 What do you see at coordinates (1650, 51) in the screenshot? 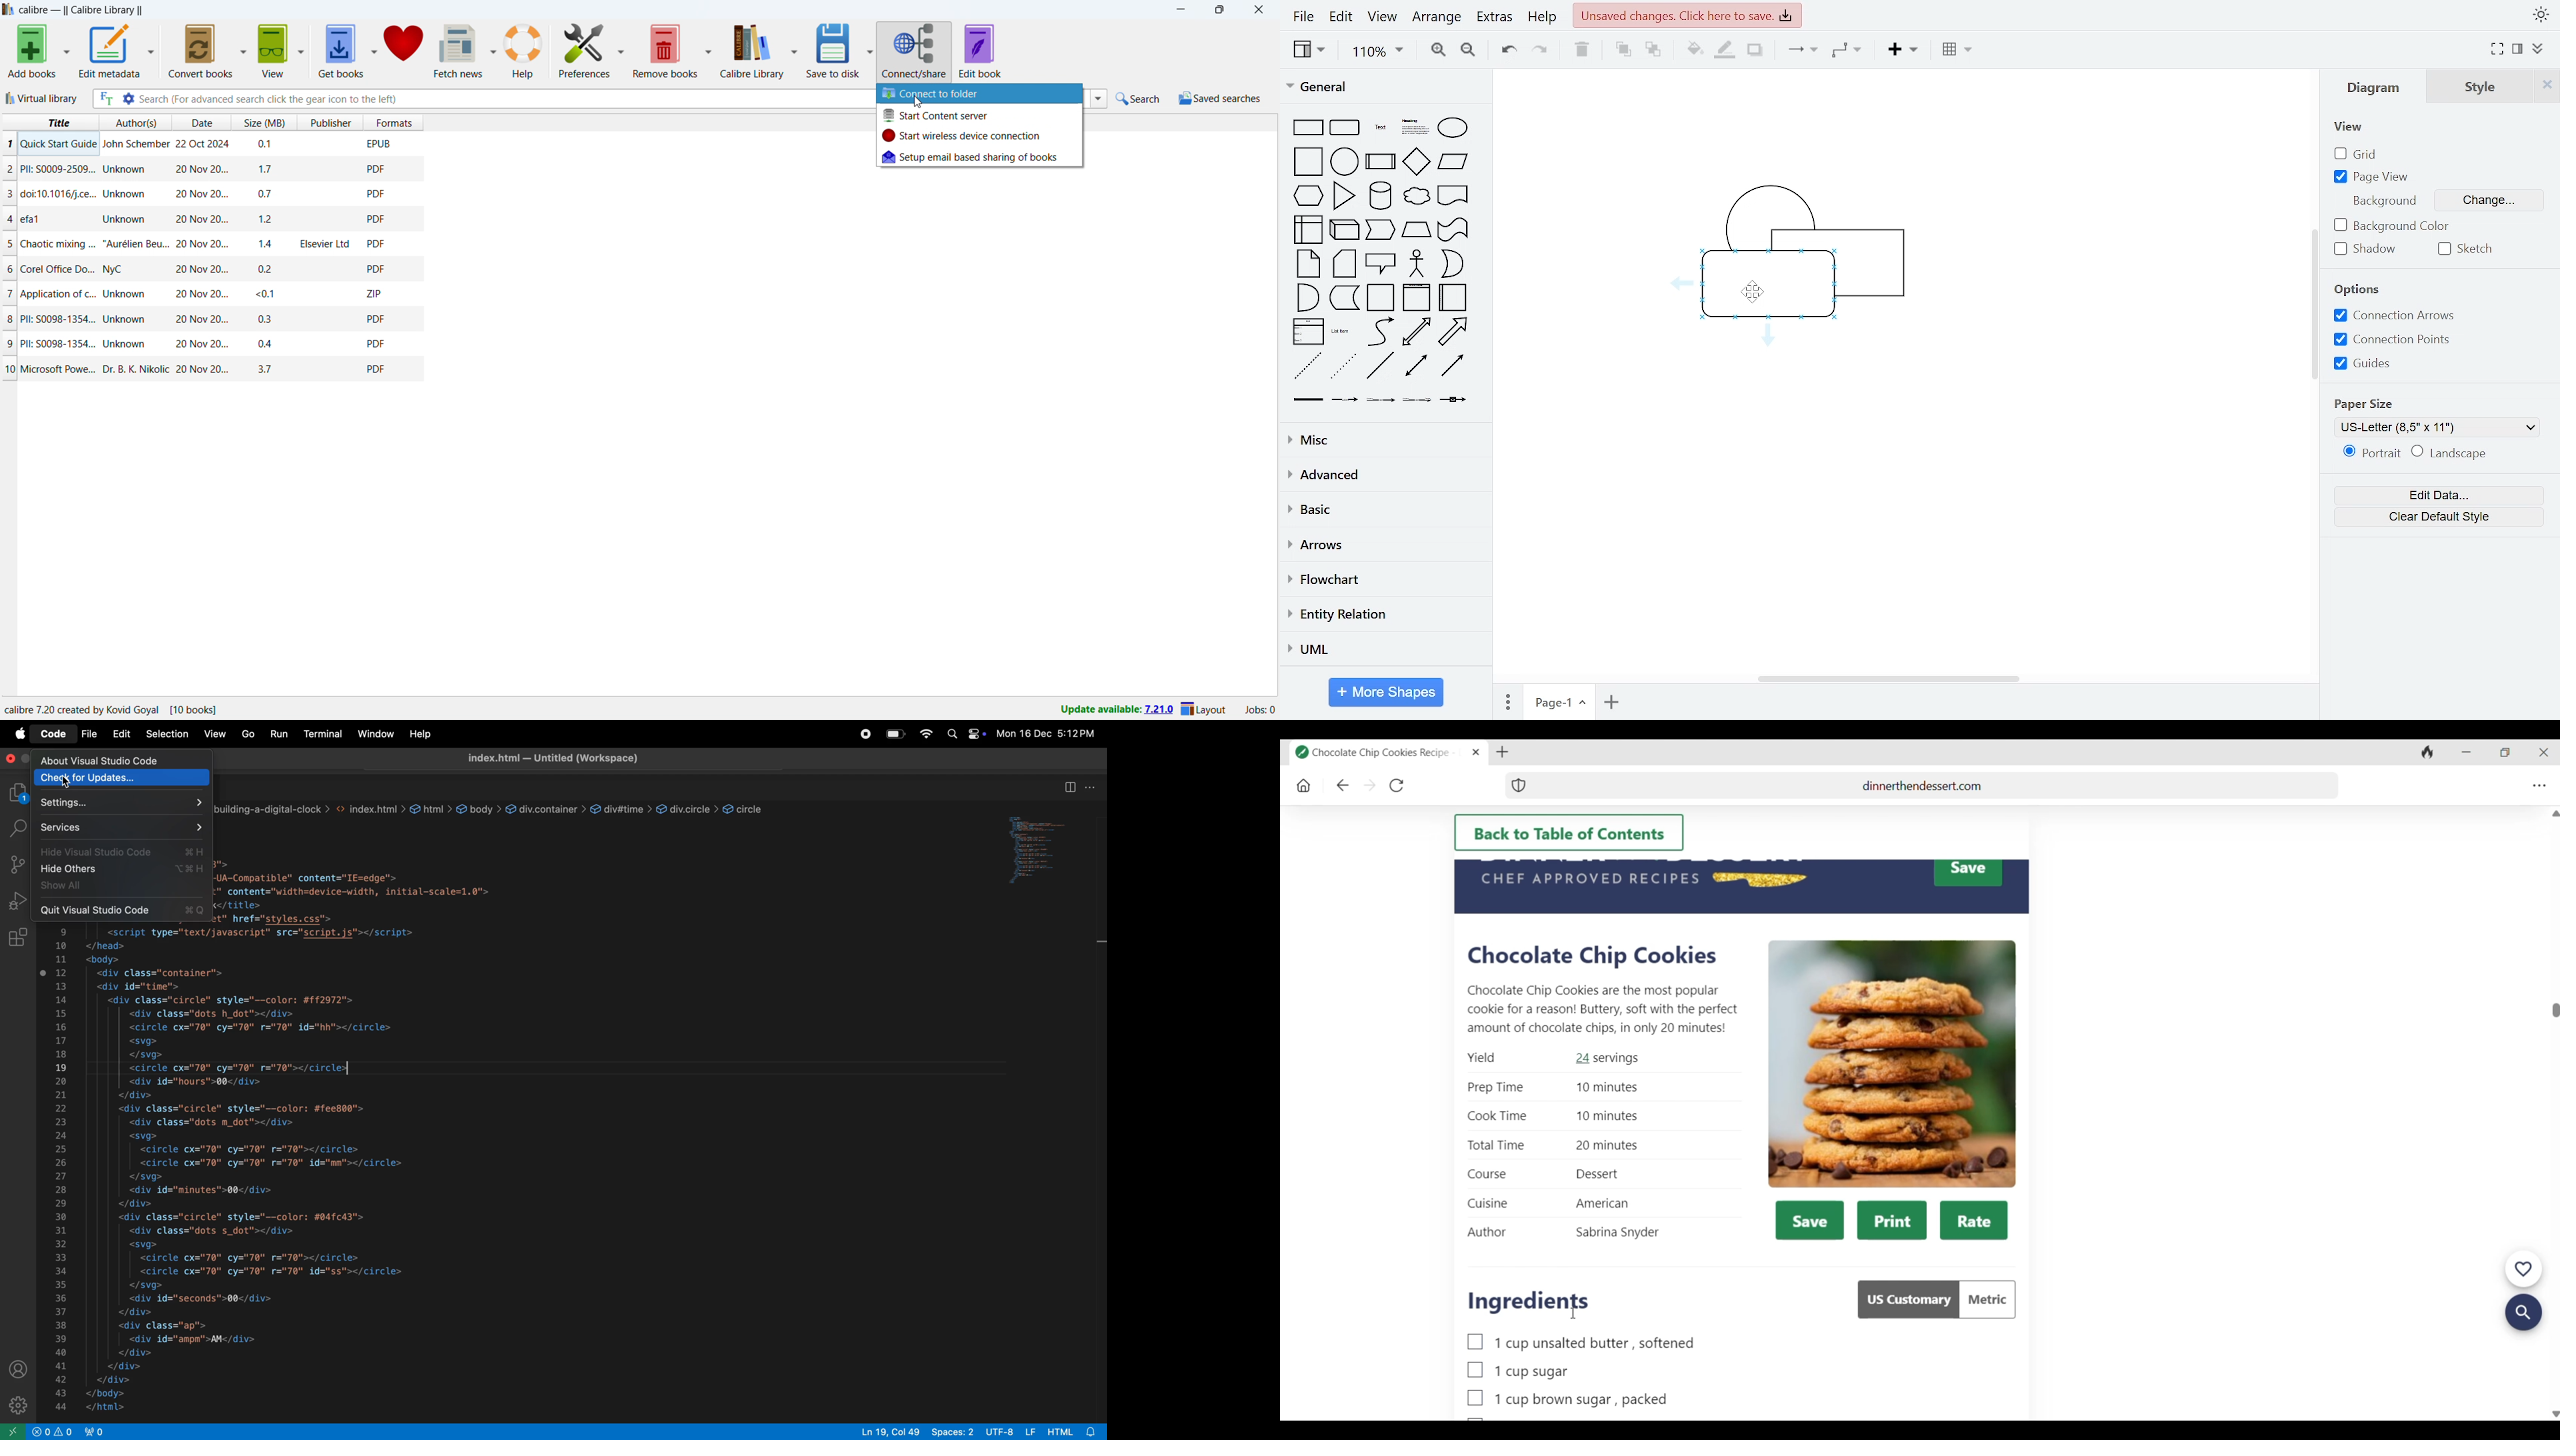
I see `to back` at bounding box center [1650, 51].